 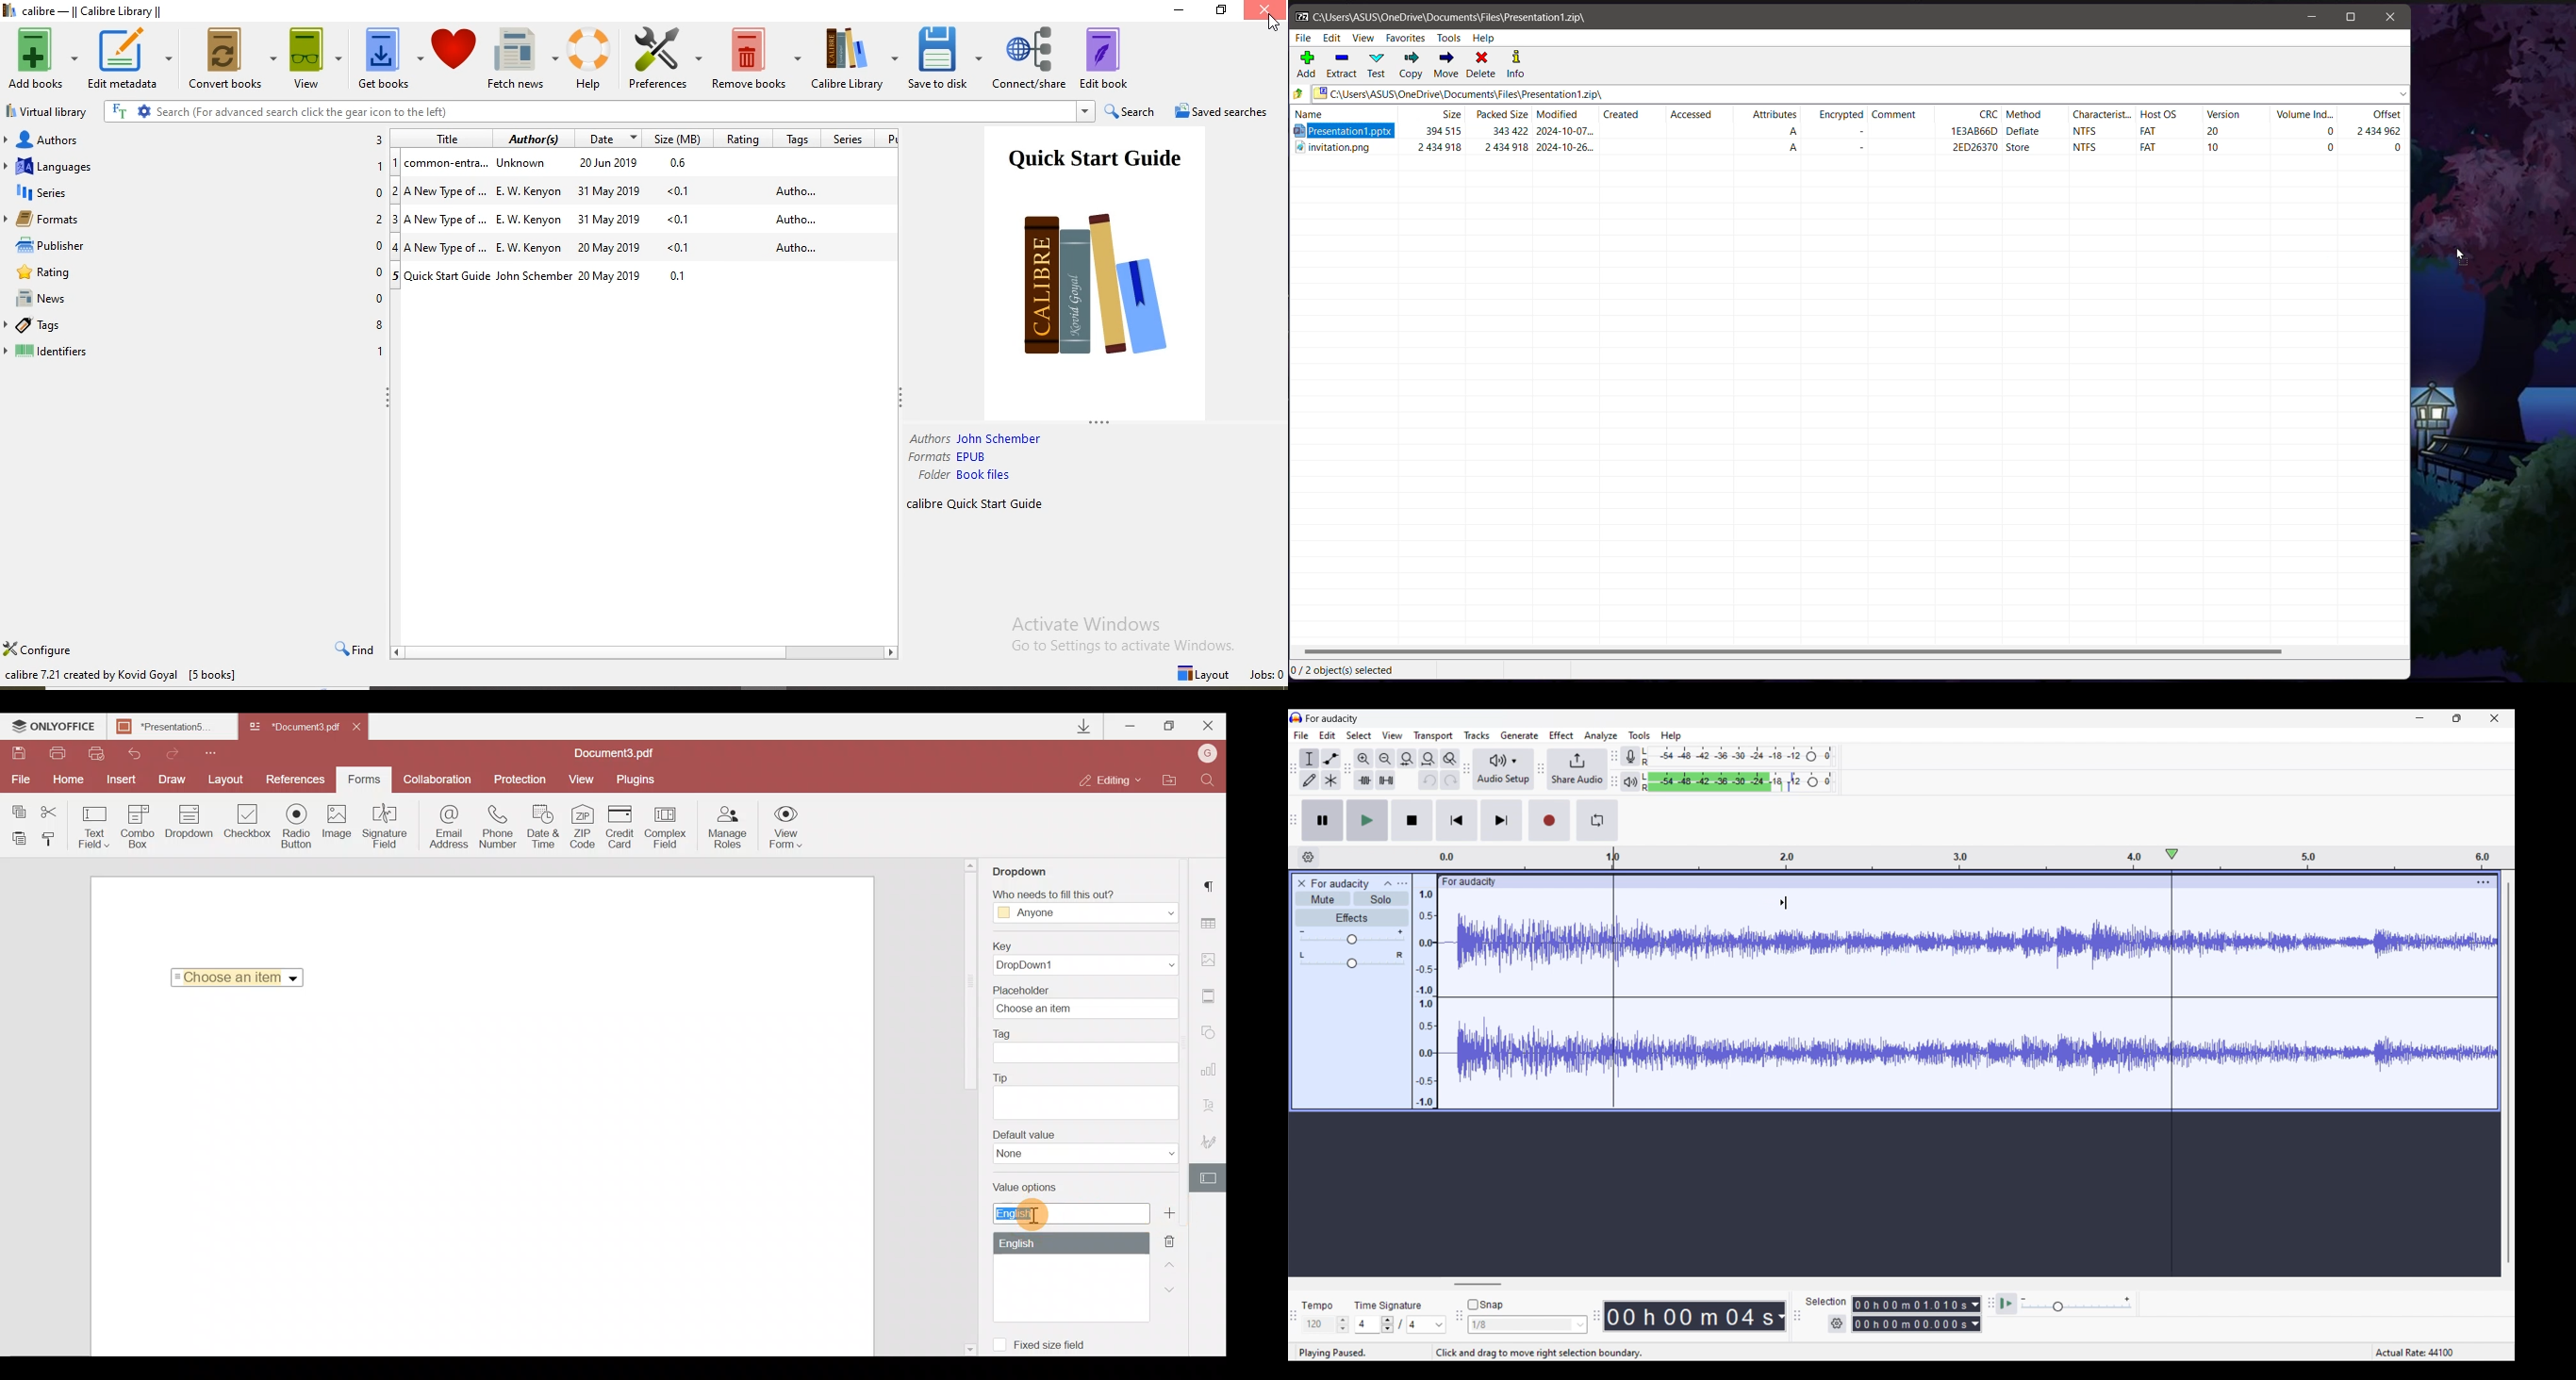 I want to click on Software logo, so click(x=1296, y=717).